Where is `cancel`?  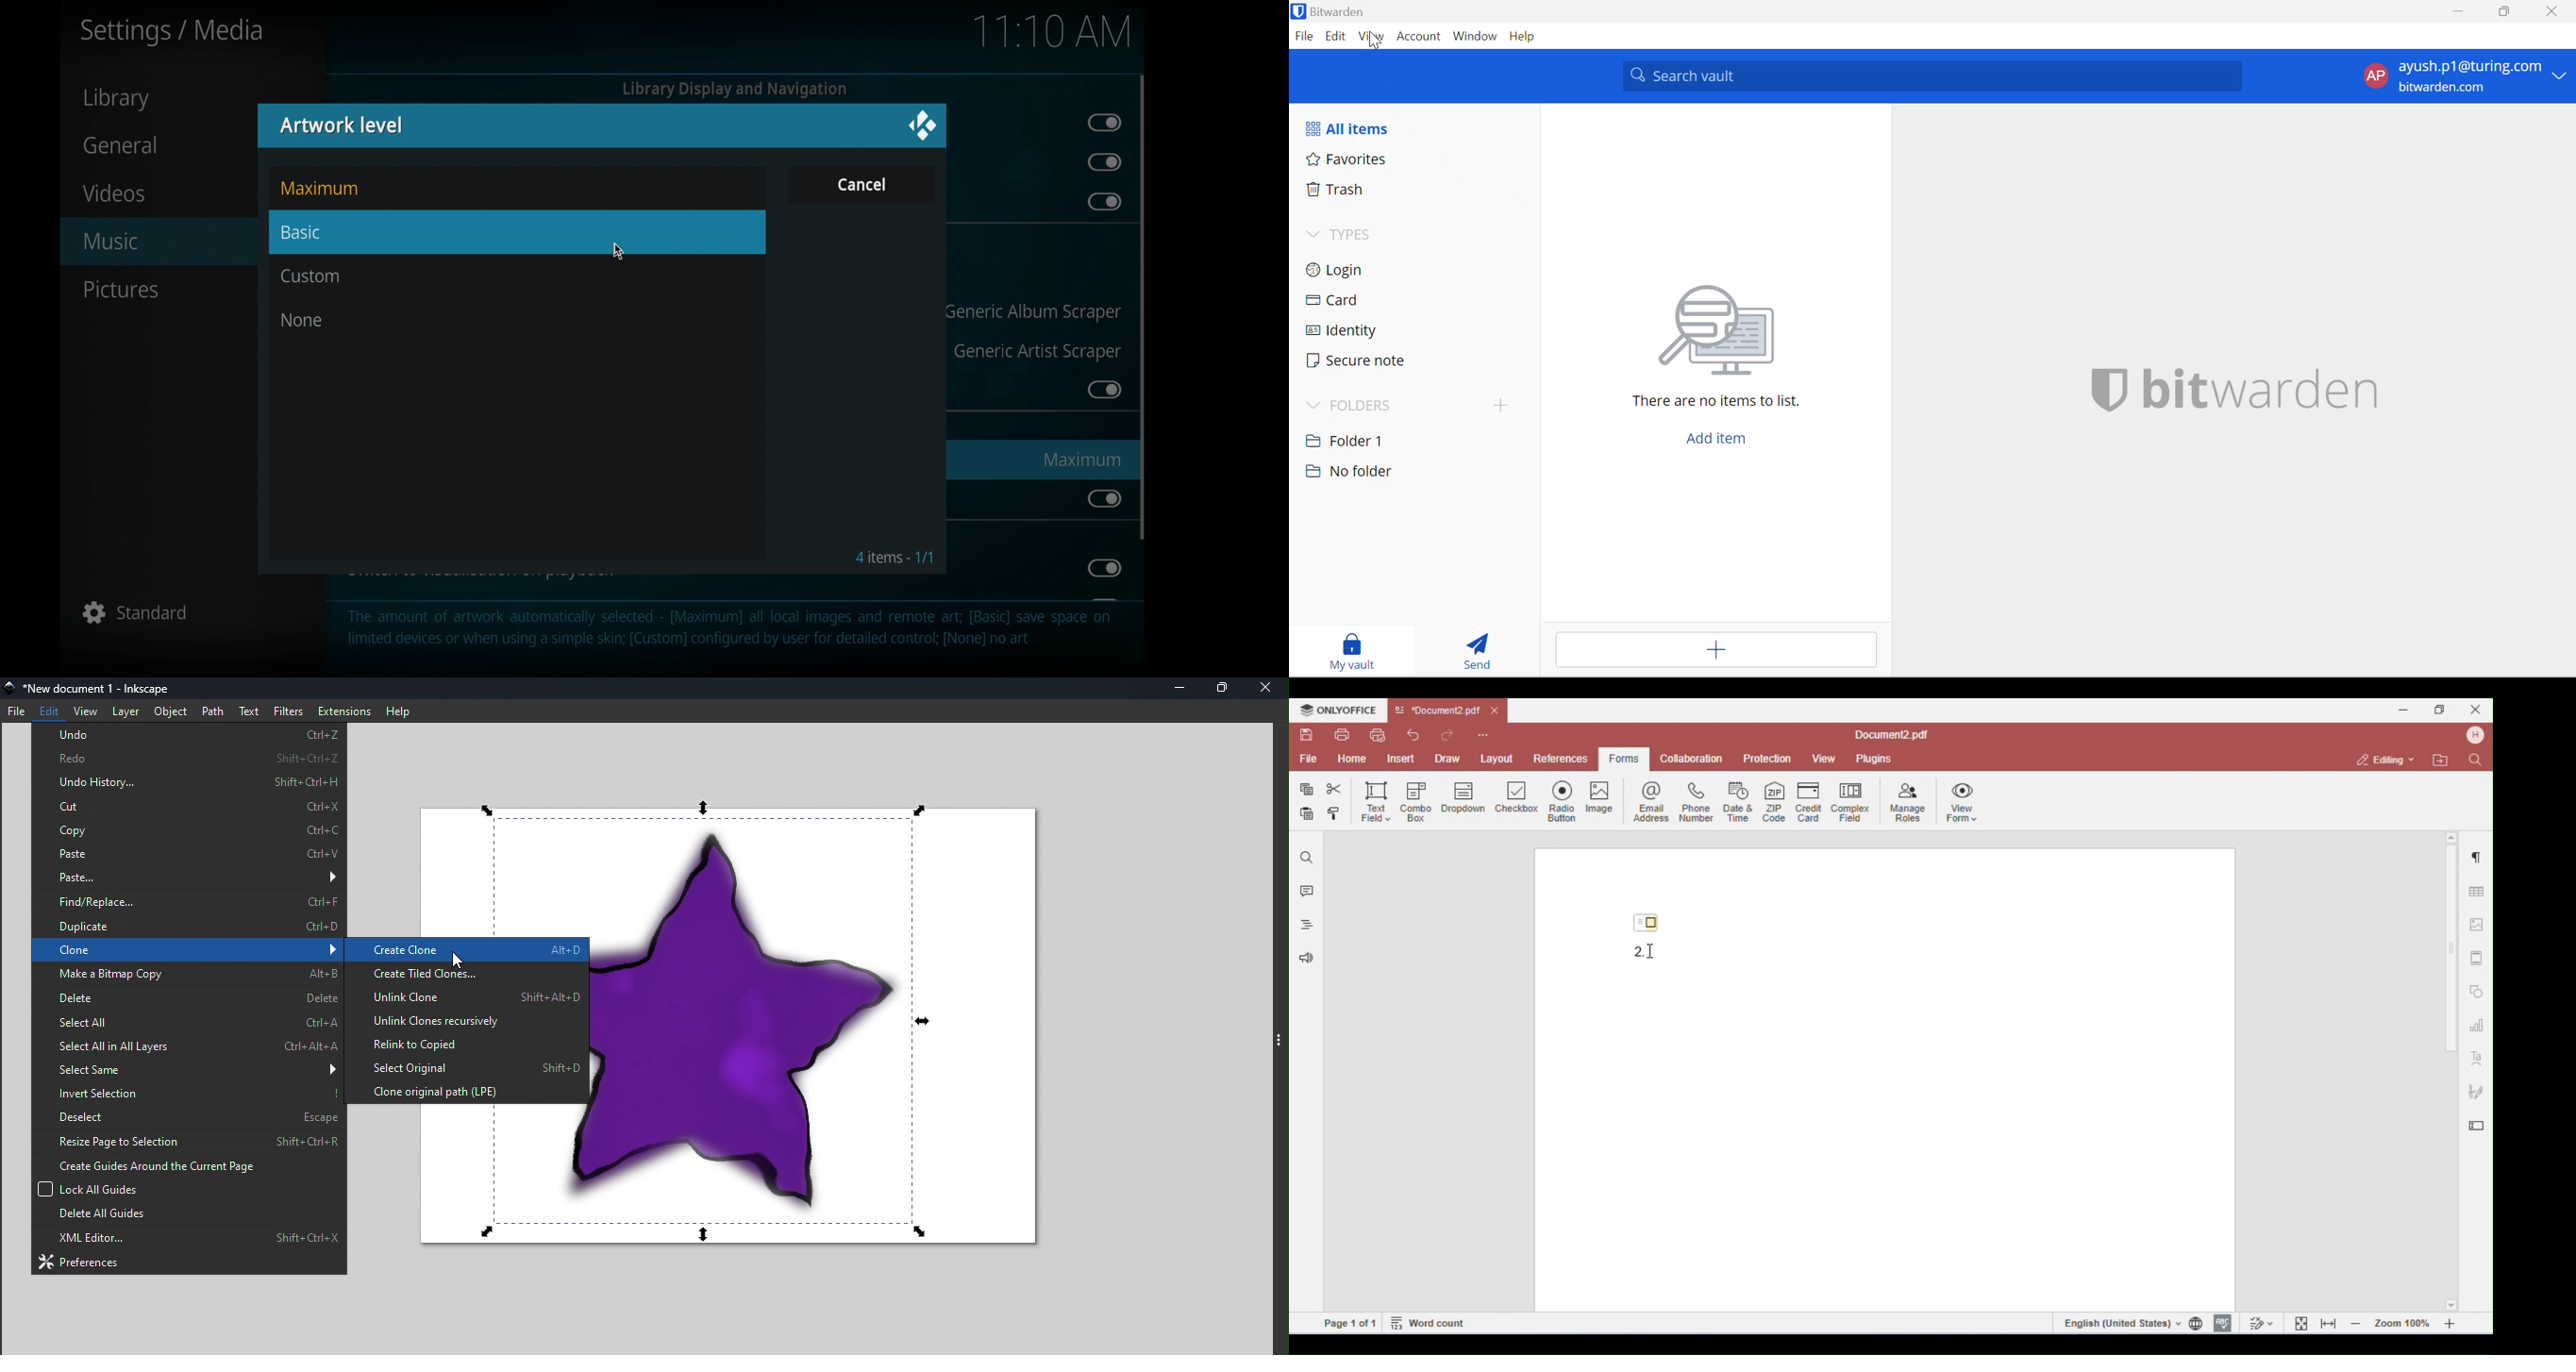
cancel is located at coordinates (861, 184).